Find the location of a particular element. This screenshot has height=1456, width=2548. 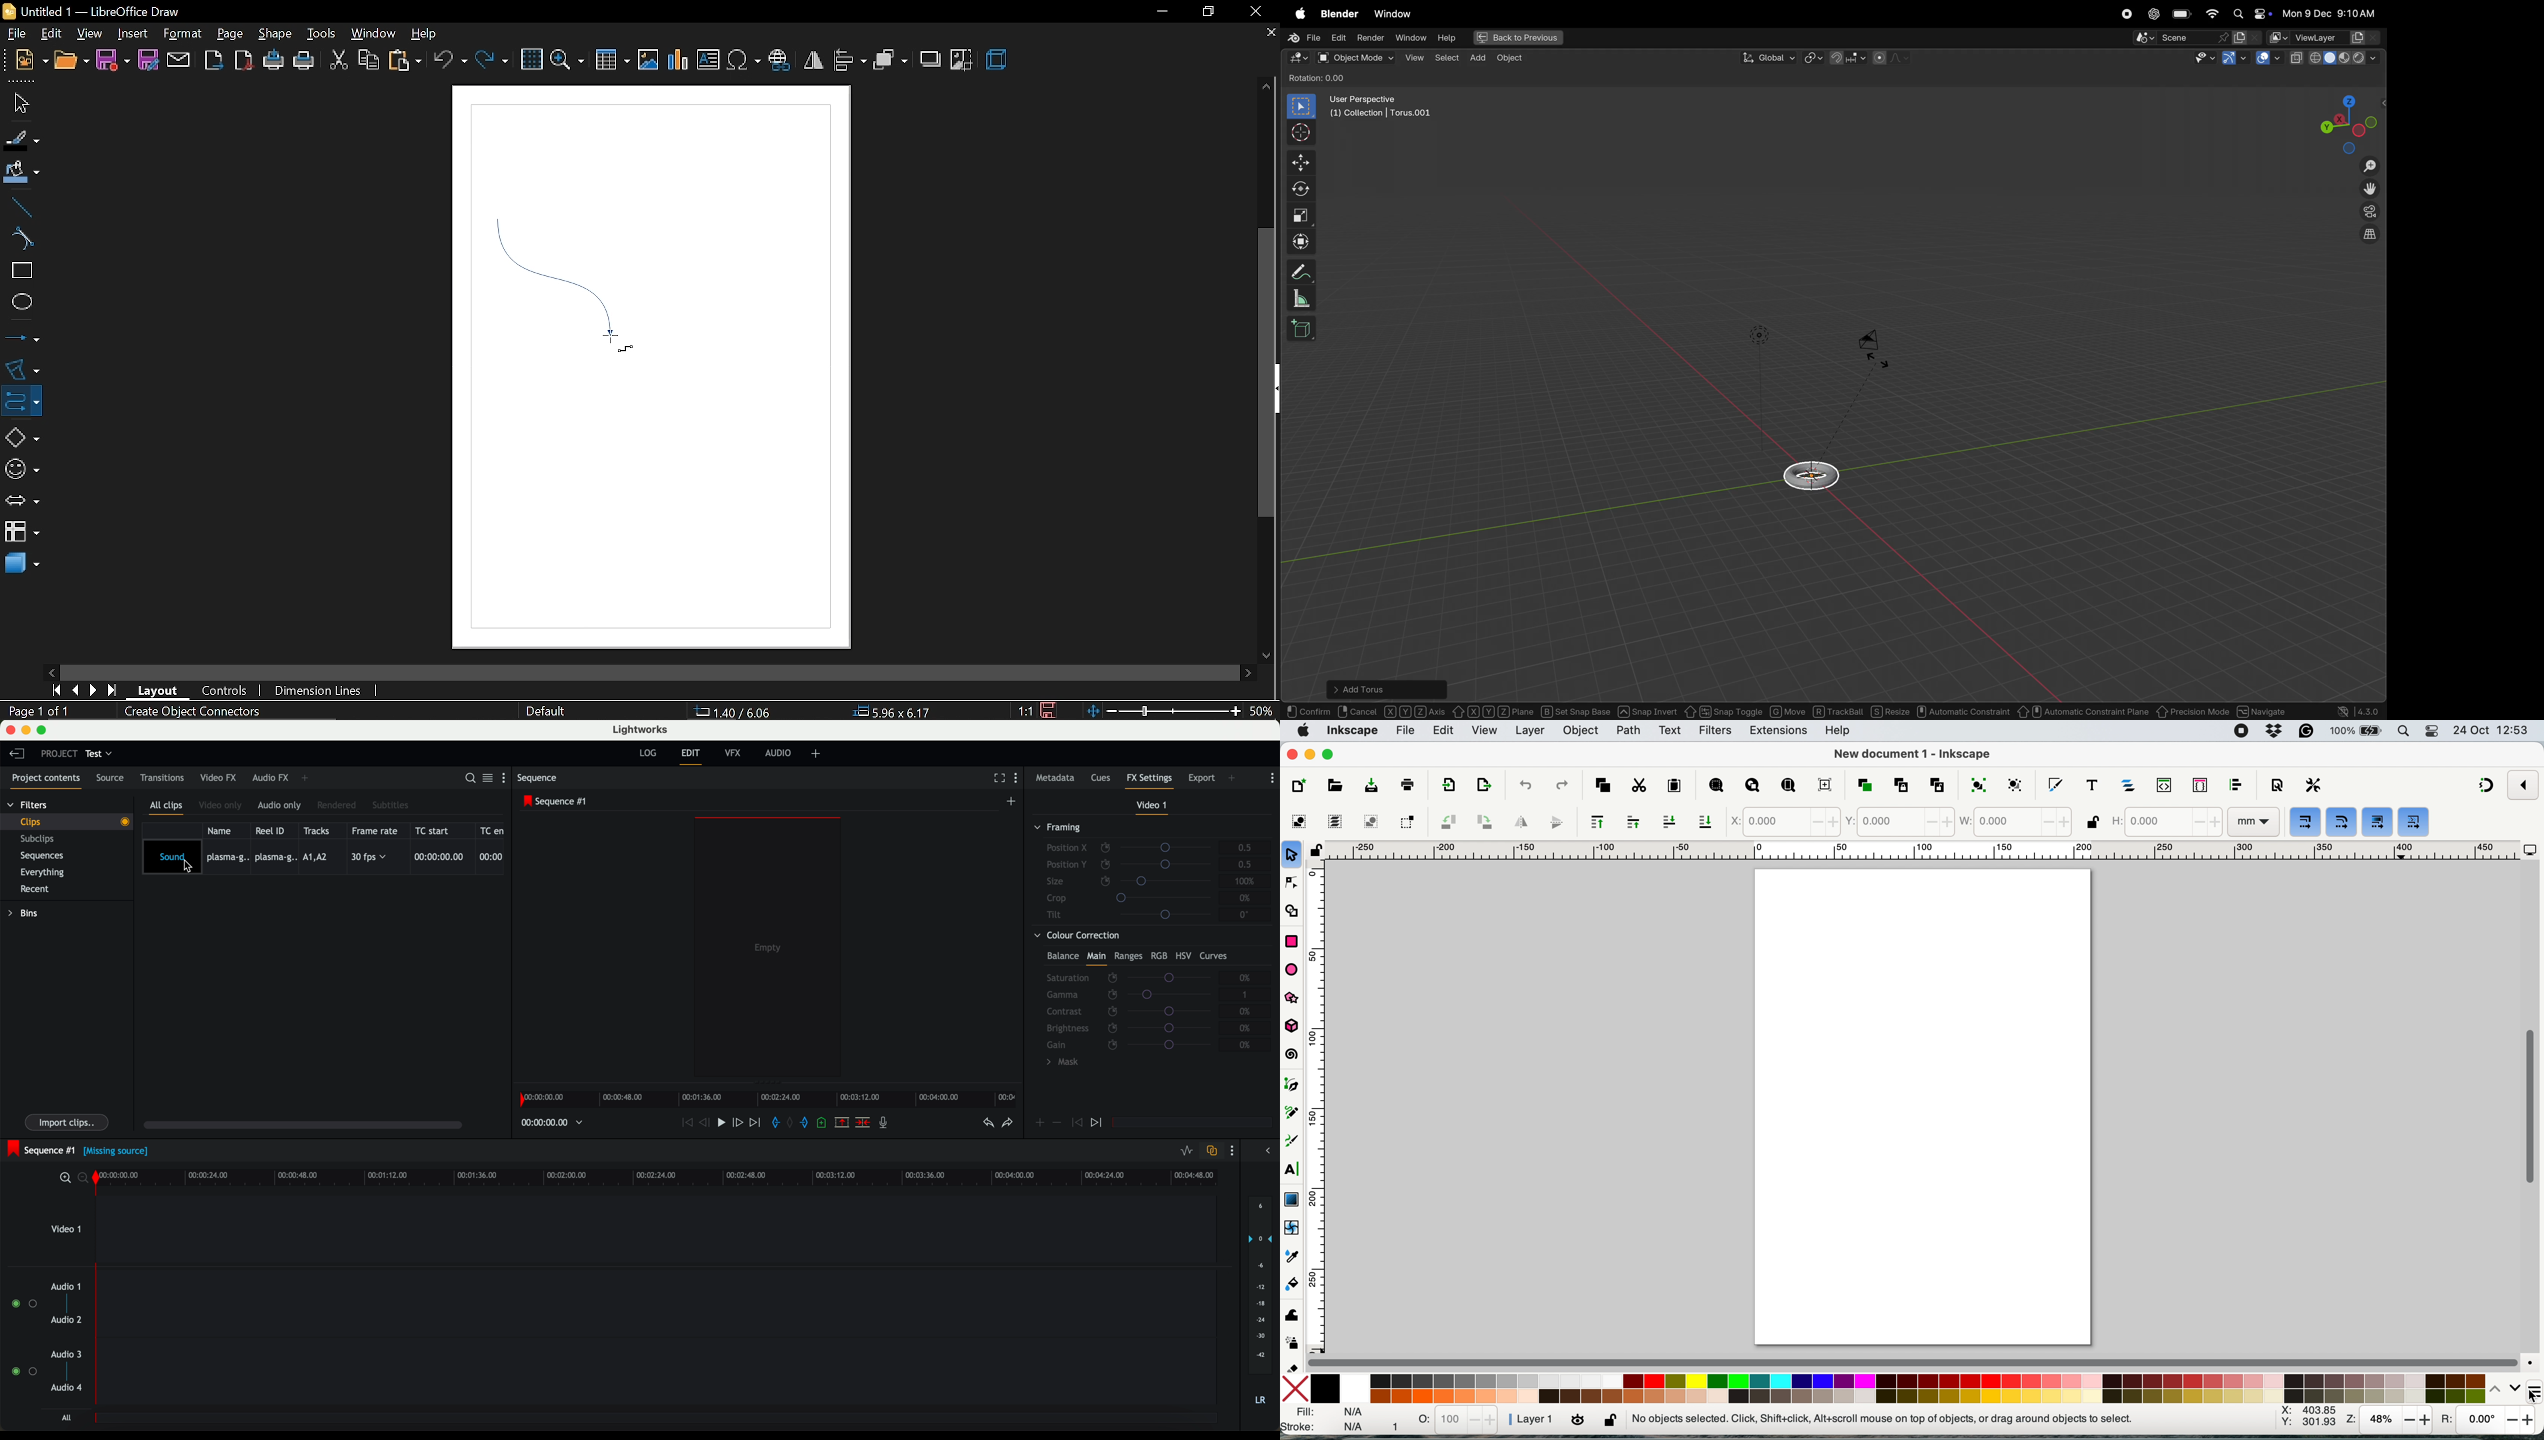

undo is located at coordinates (450, 61).